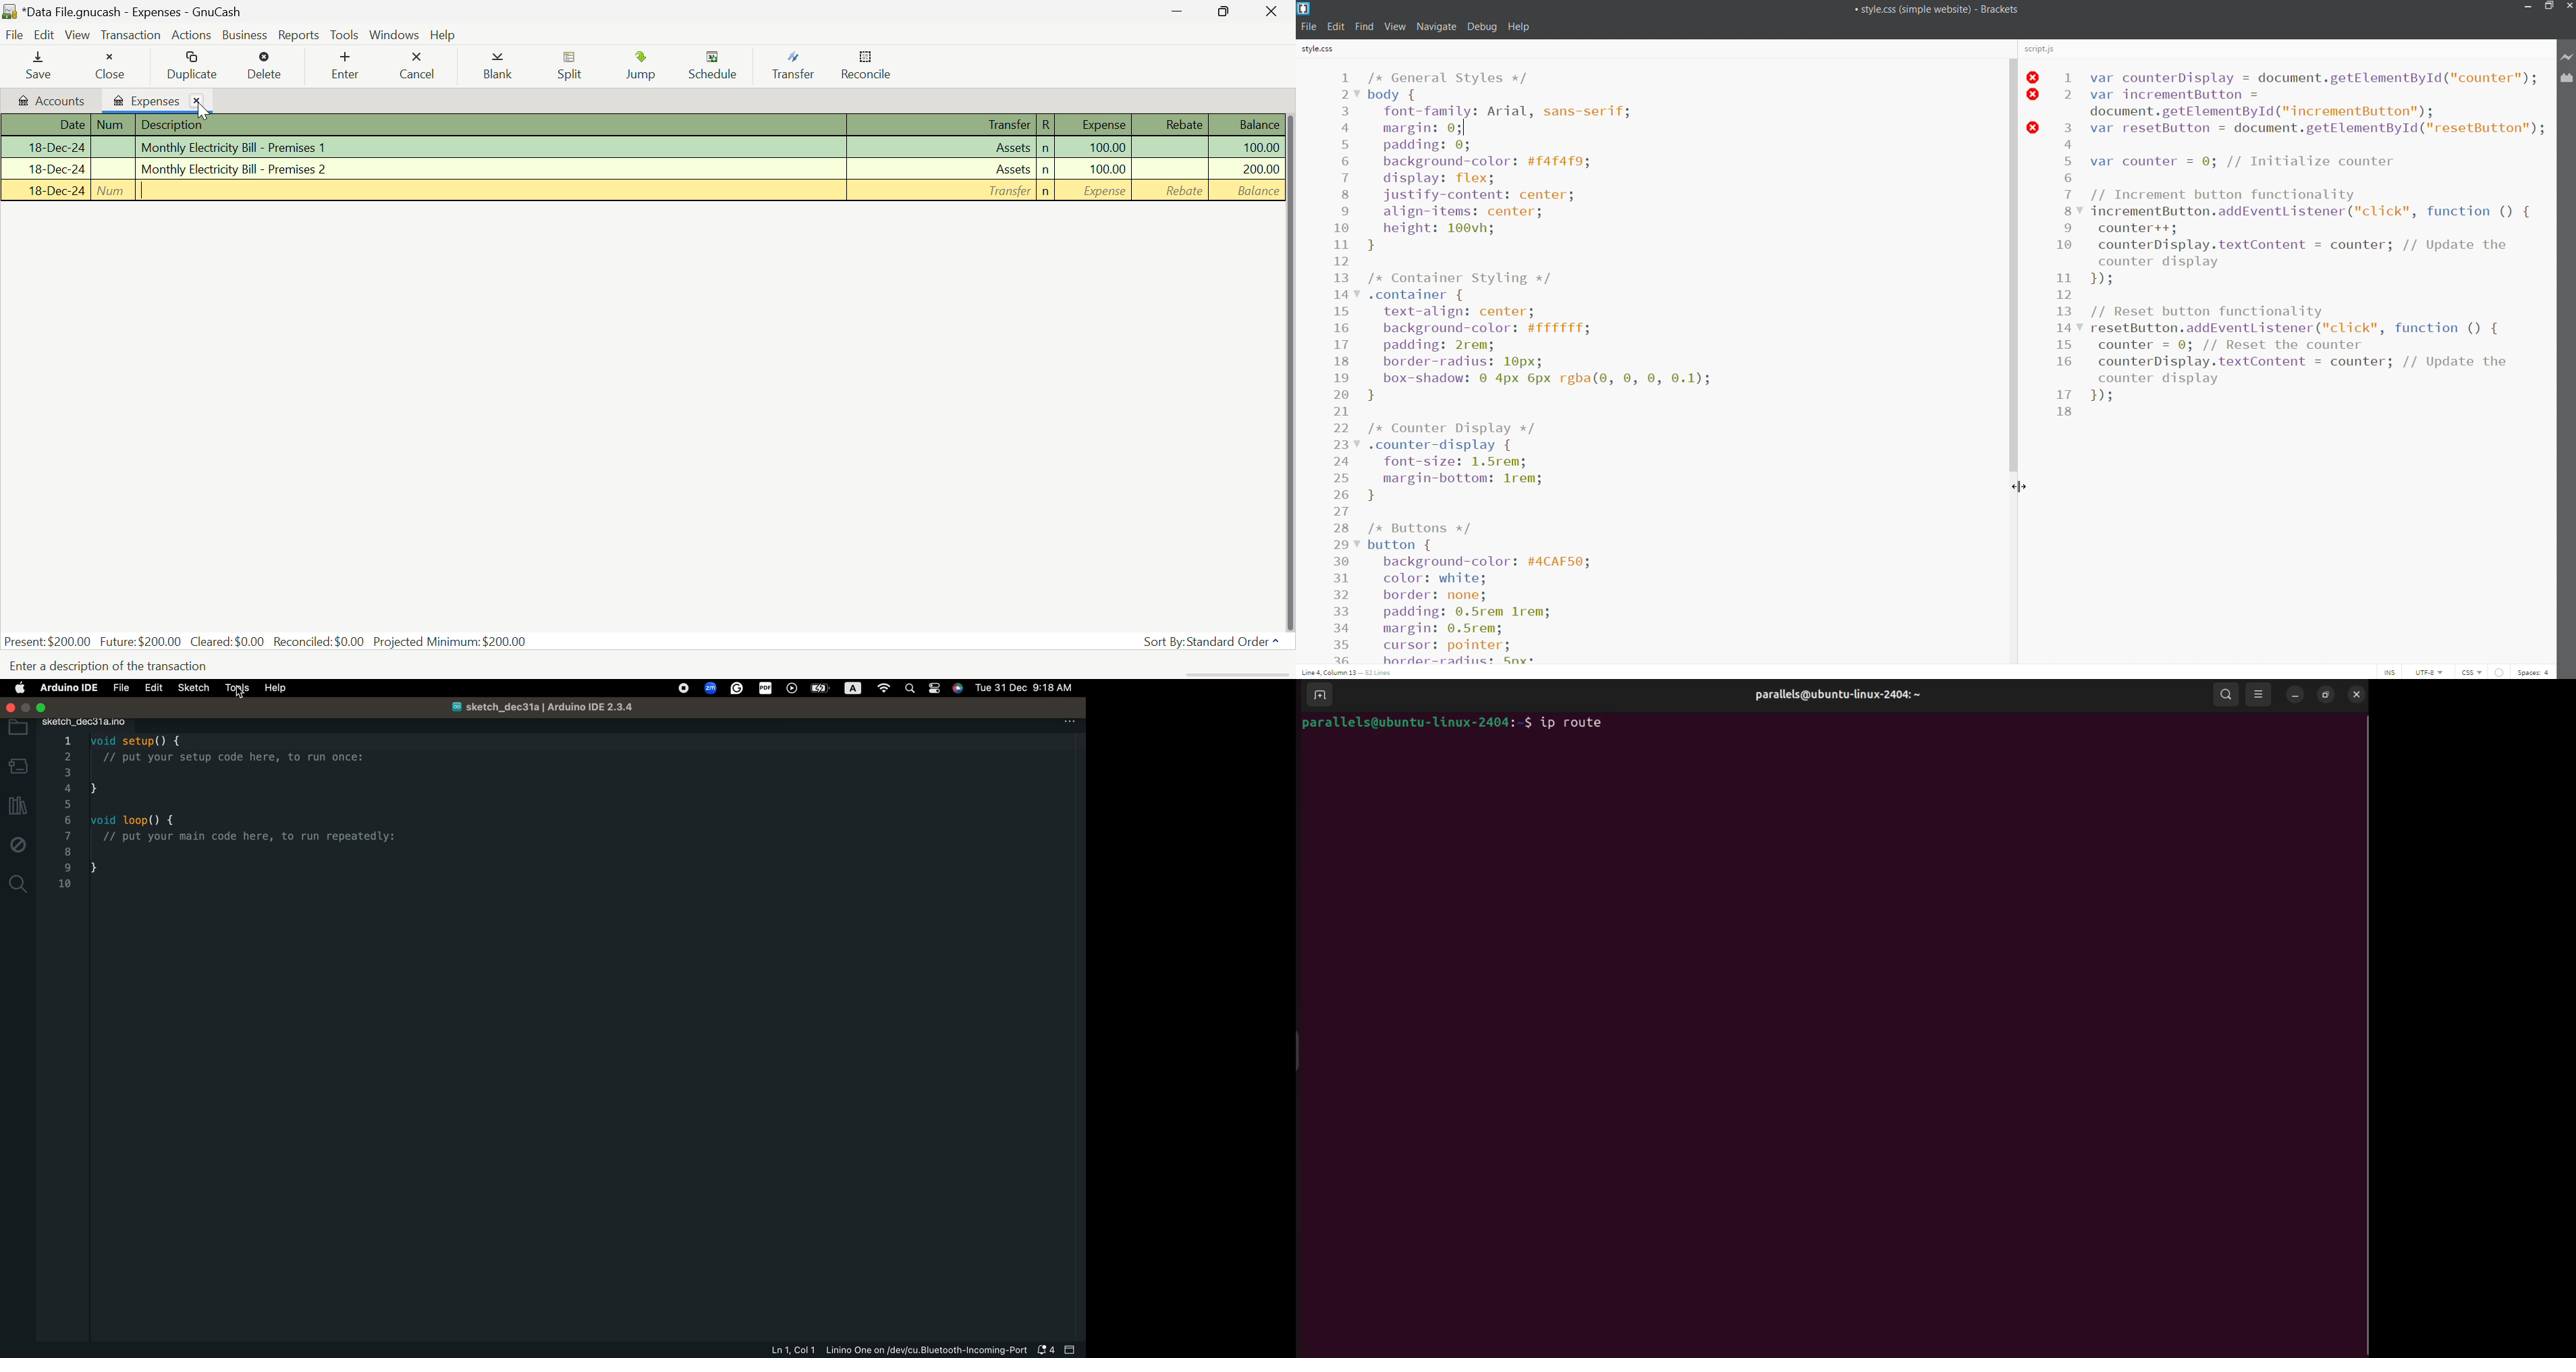 Image resolution: width=2576 pixels, height=1372 pixels. What do you see at coordinates (2035, 100) in the screenshot?
I see `line error status` at bounding box center [2035, 100].